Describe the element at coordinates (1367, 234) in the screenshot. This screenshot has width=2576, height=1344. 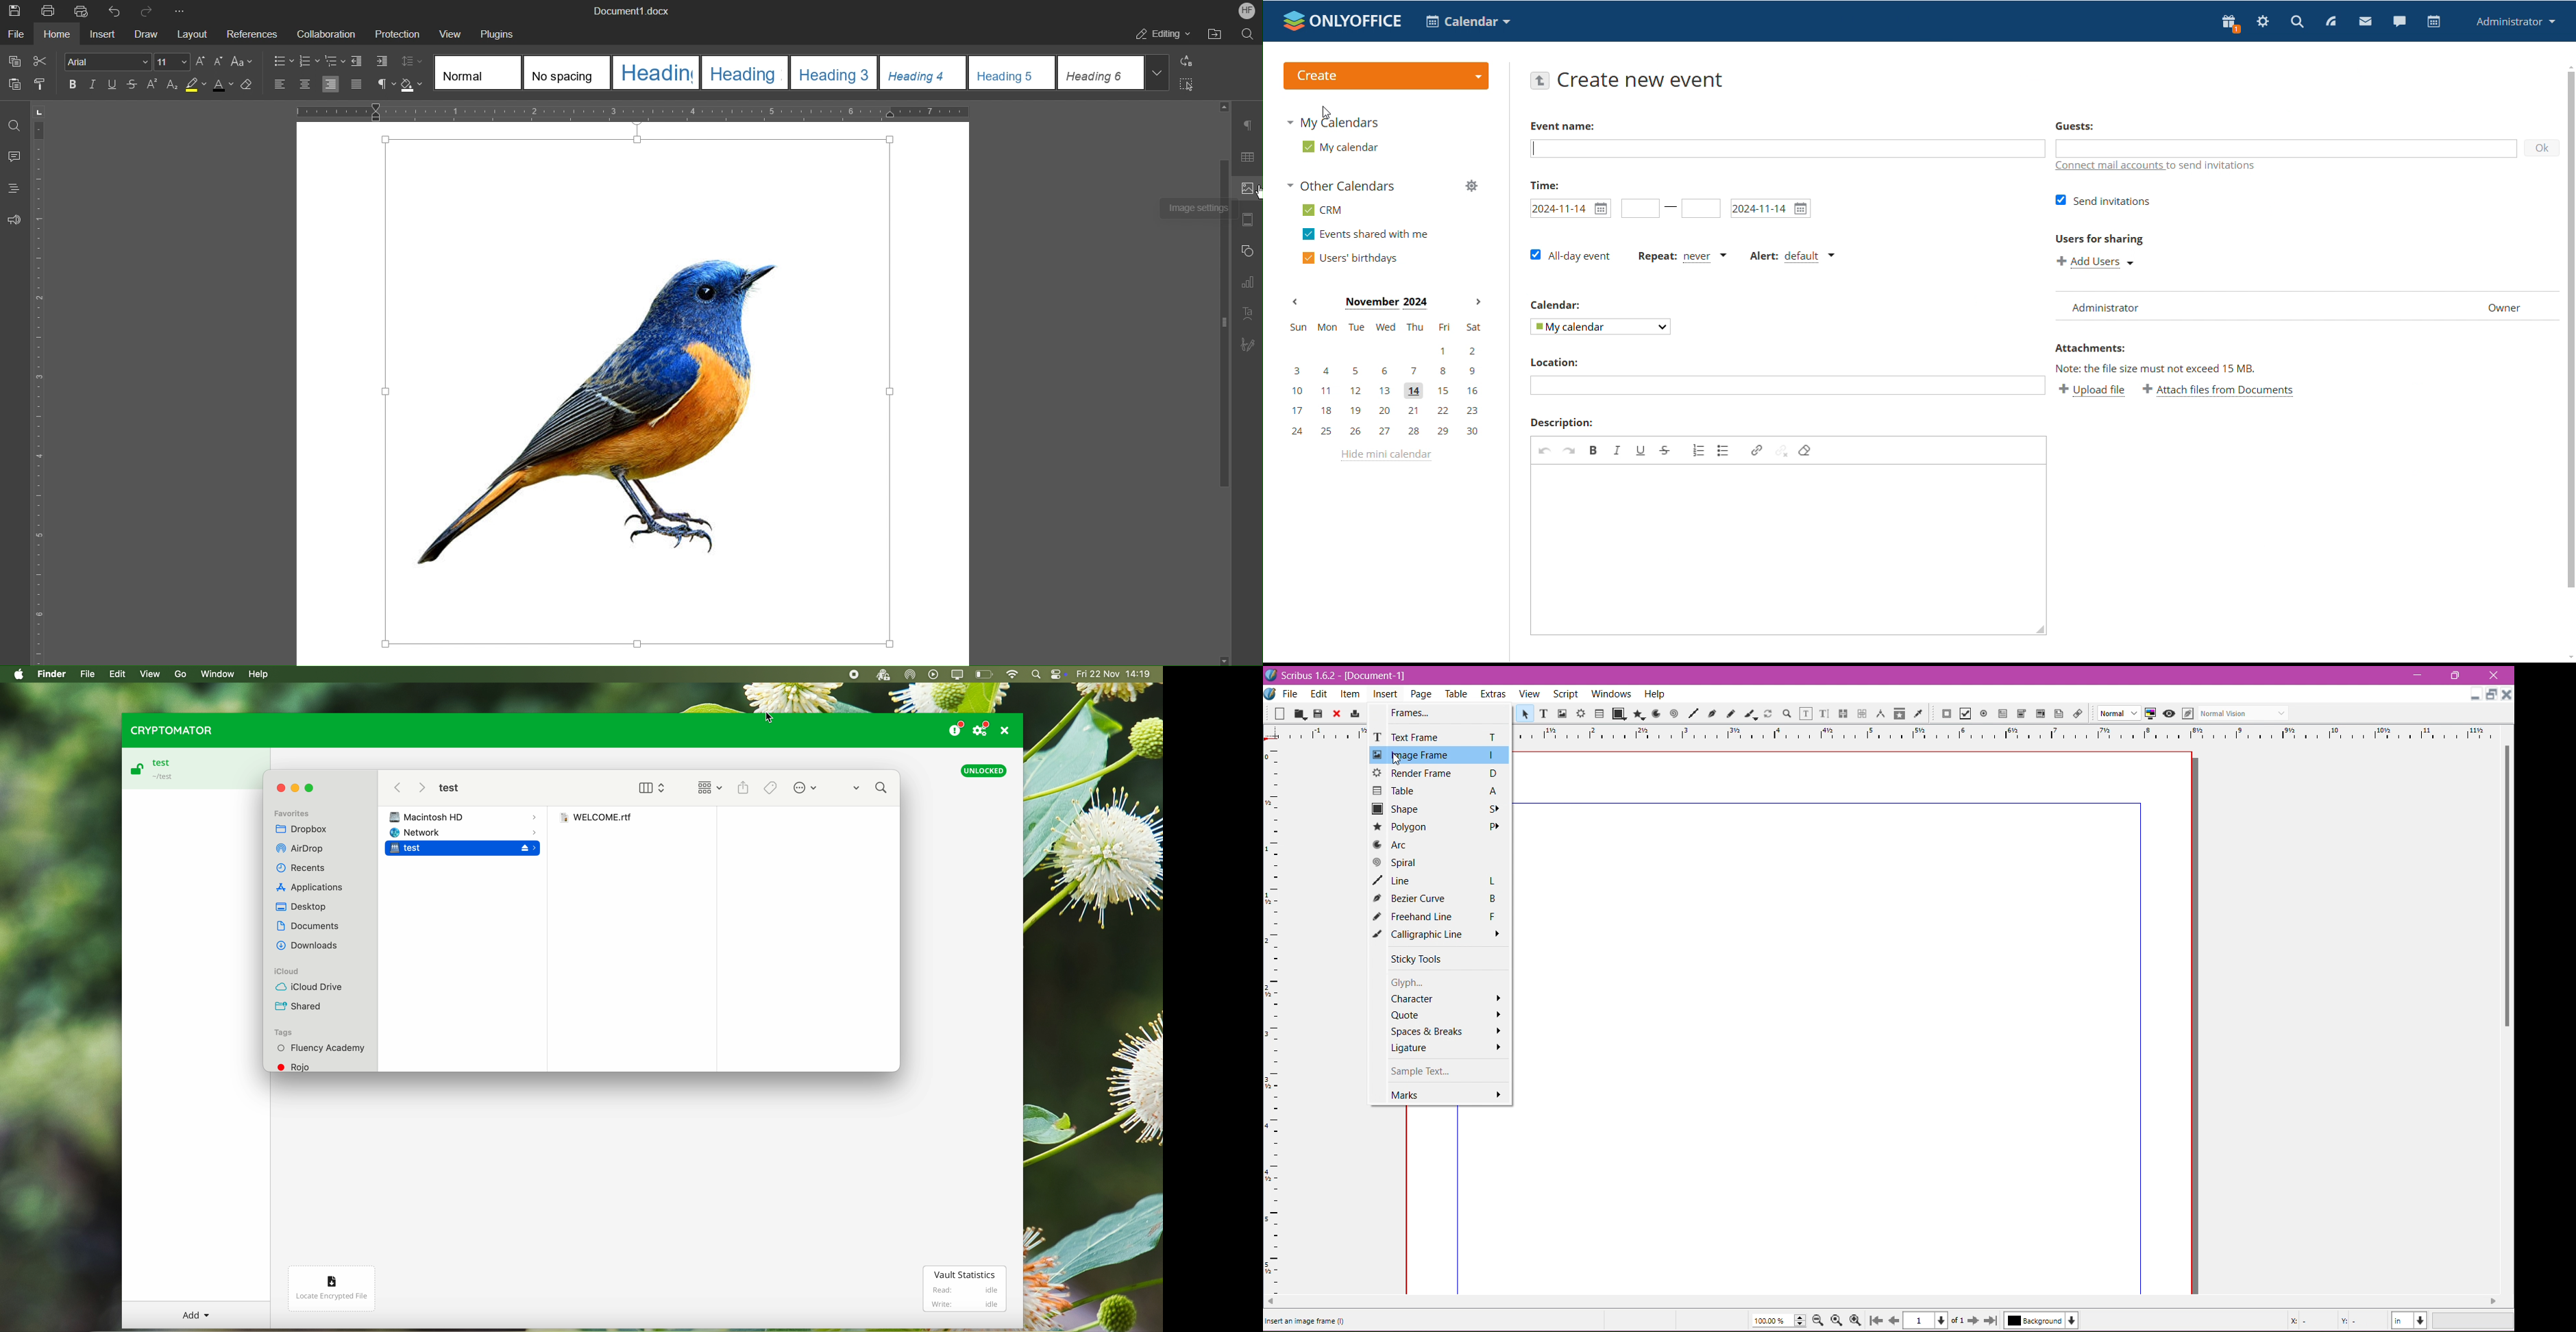
I see `events shared with me` at that location.